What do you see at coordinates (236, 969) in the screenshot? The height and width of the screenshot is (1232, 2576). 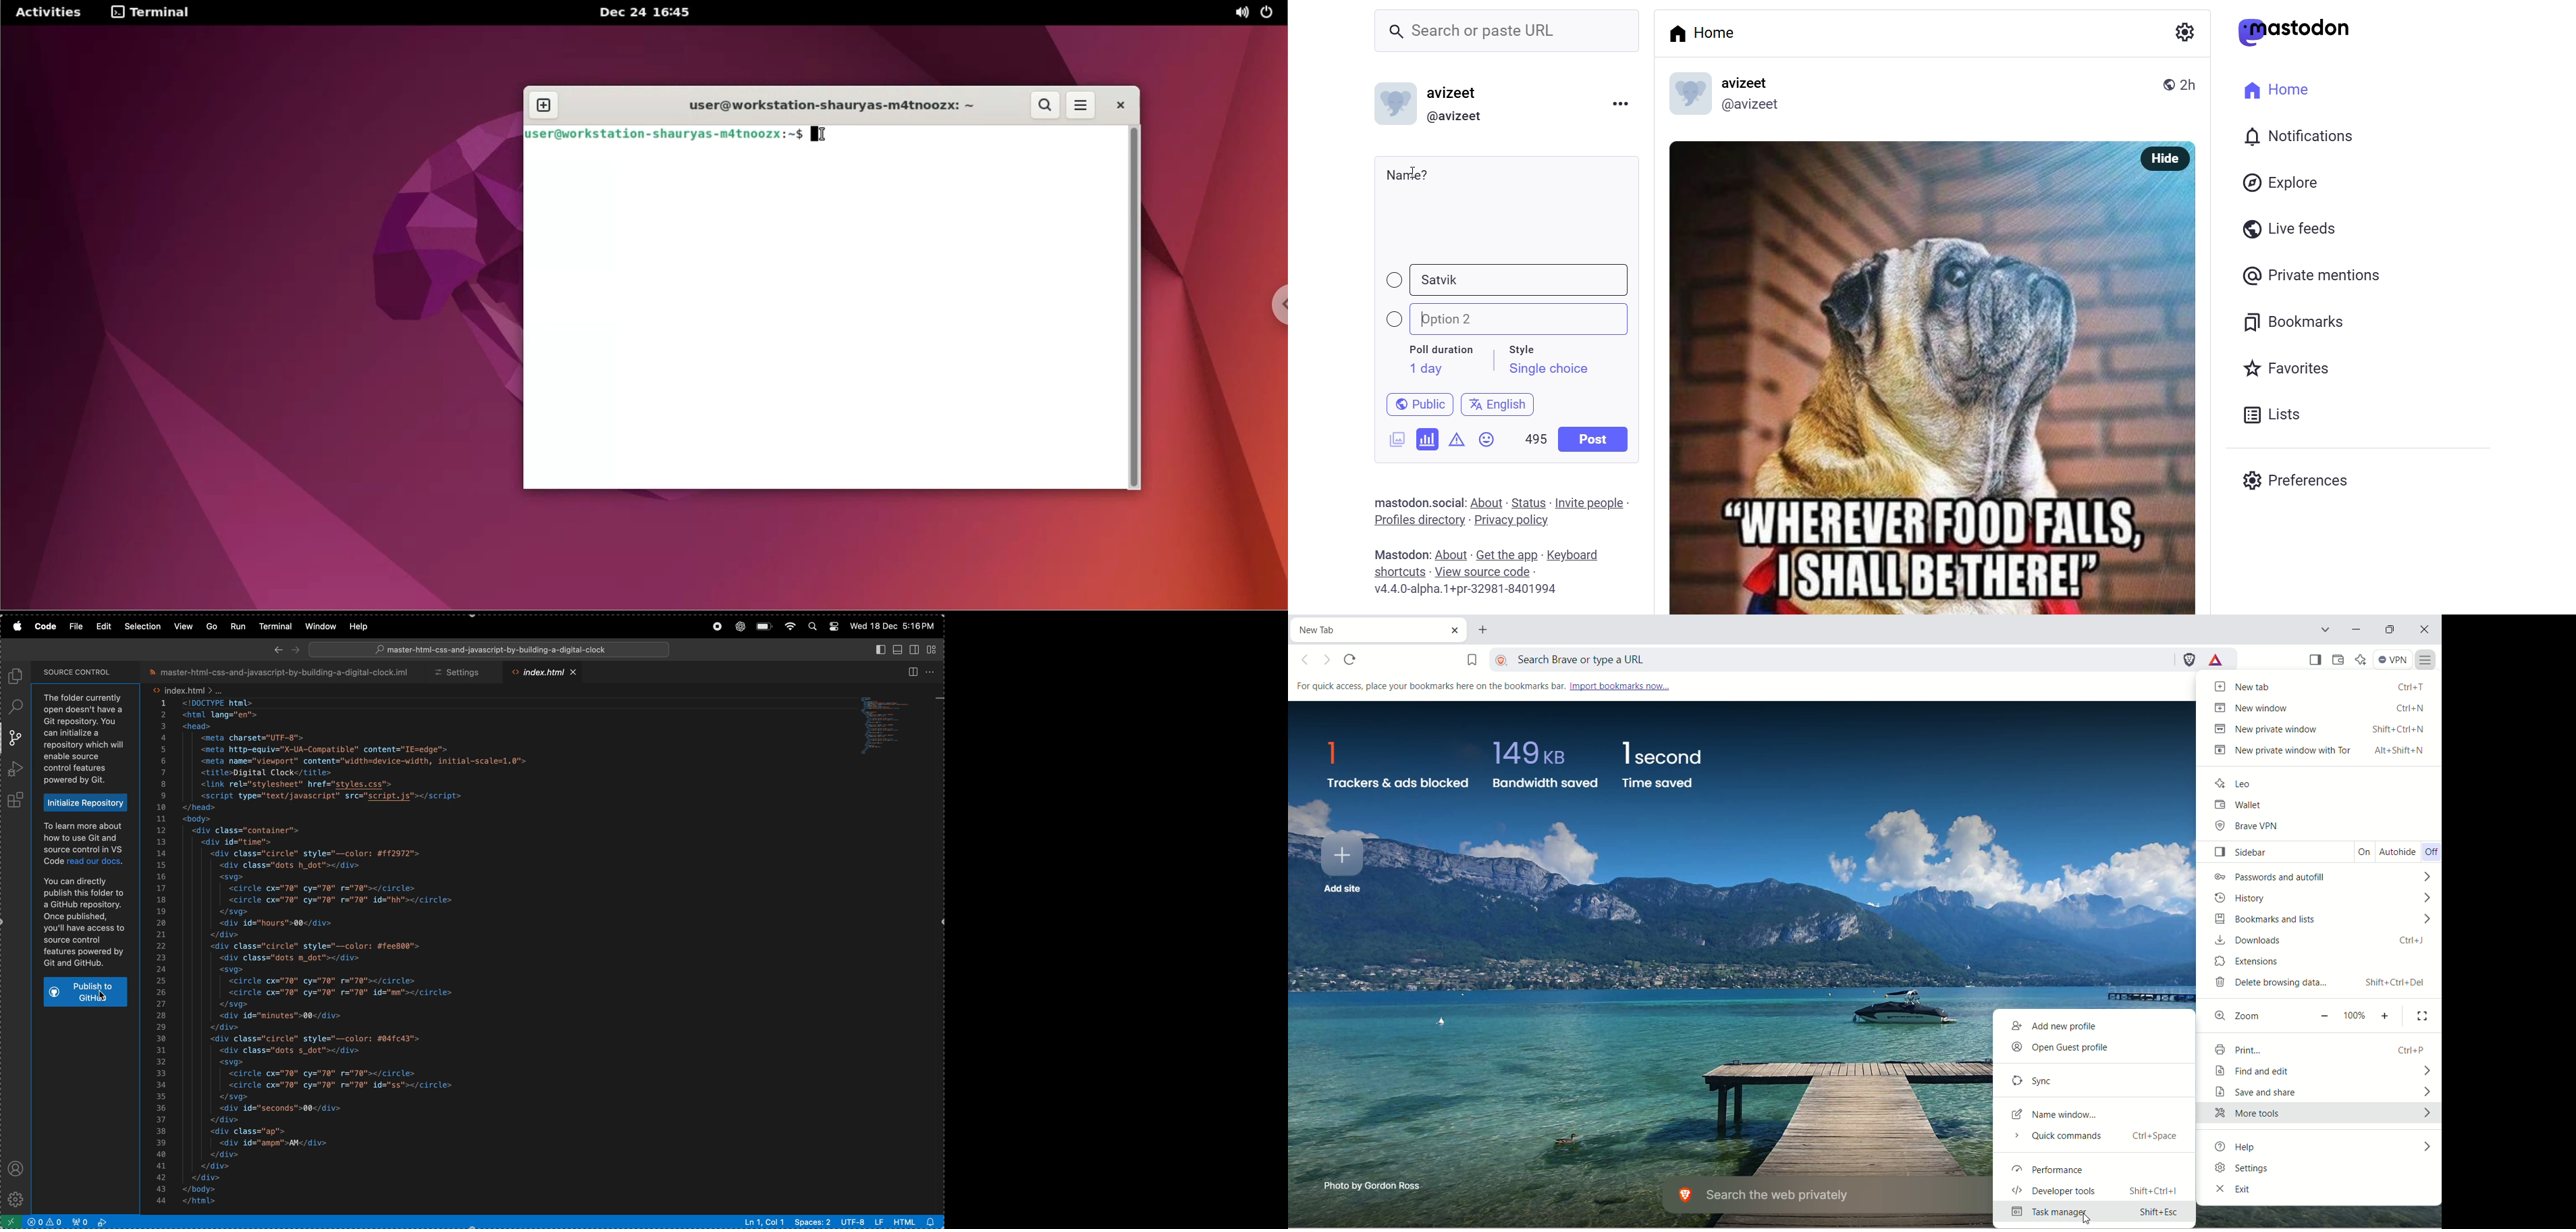 I see `<svg>` at bounding box center [236, 969].